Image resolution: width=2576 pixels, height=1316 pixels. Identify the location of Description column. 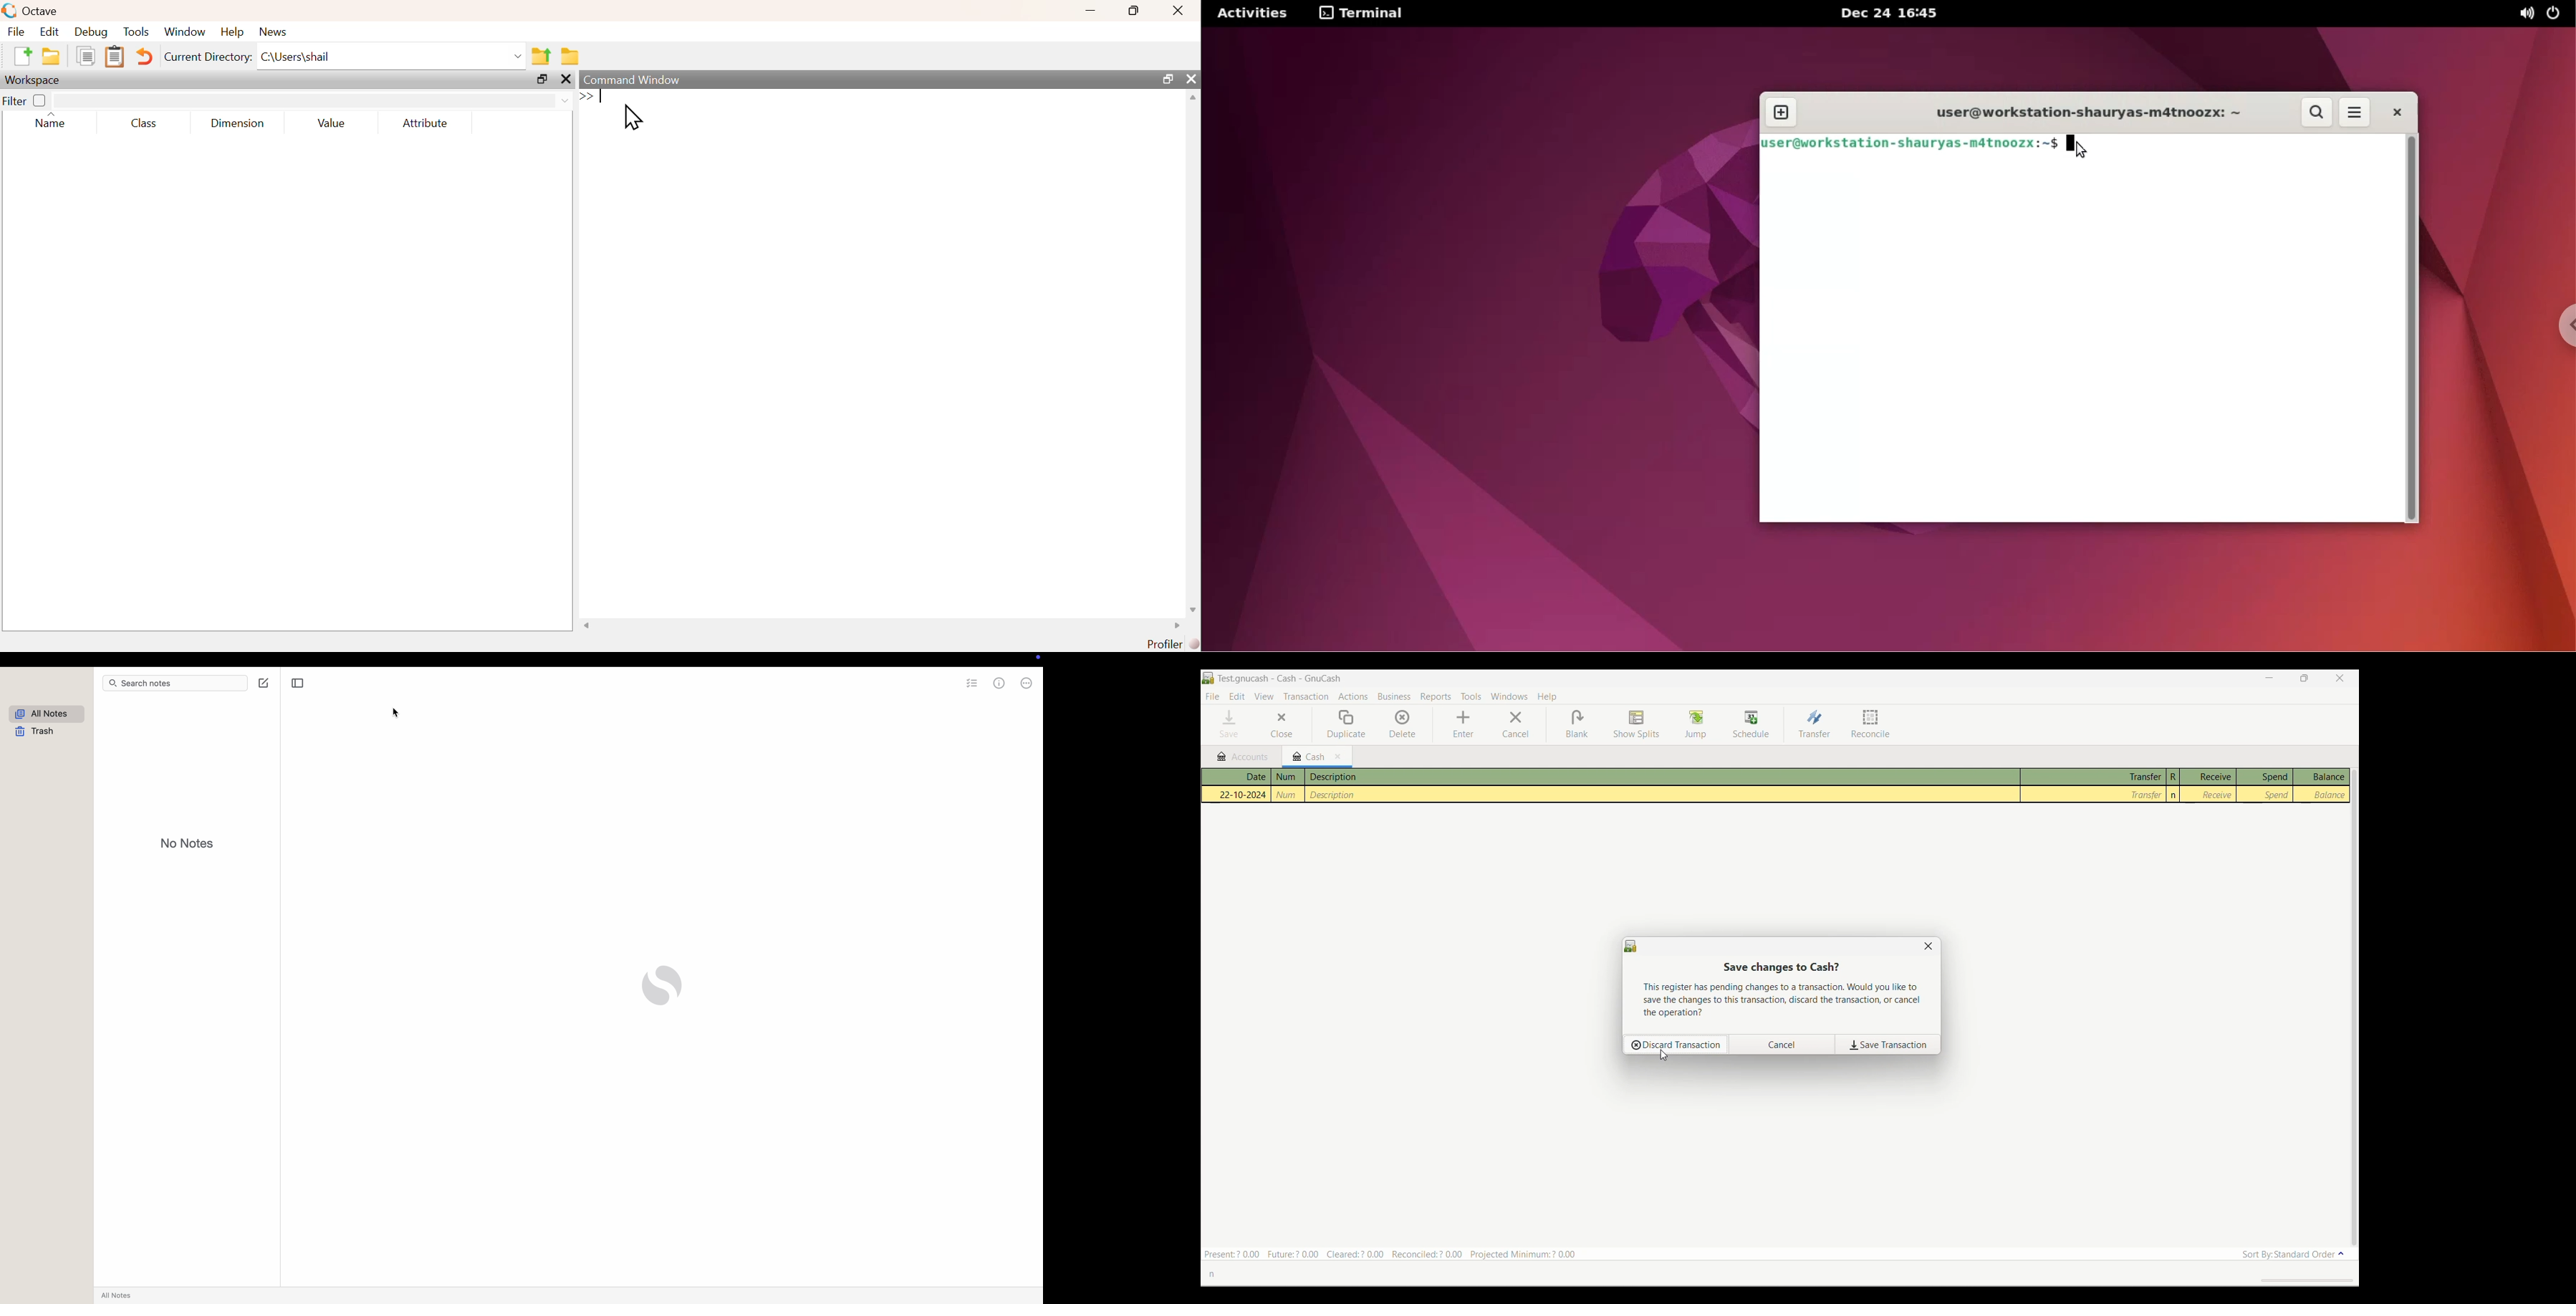
(1664, 785).